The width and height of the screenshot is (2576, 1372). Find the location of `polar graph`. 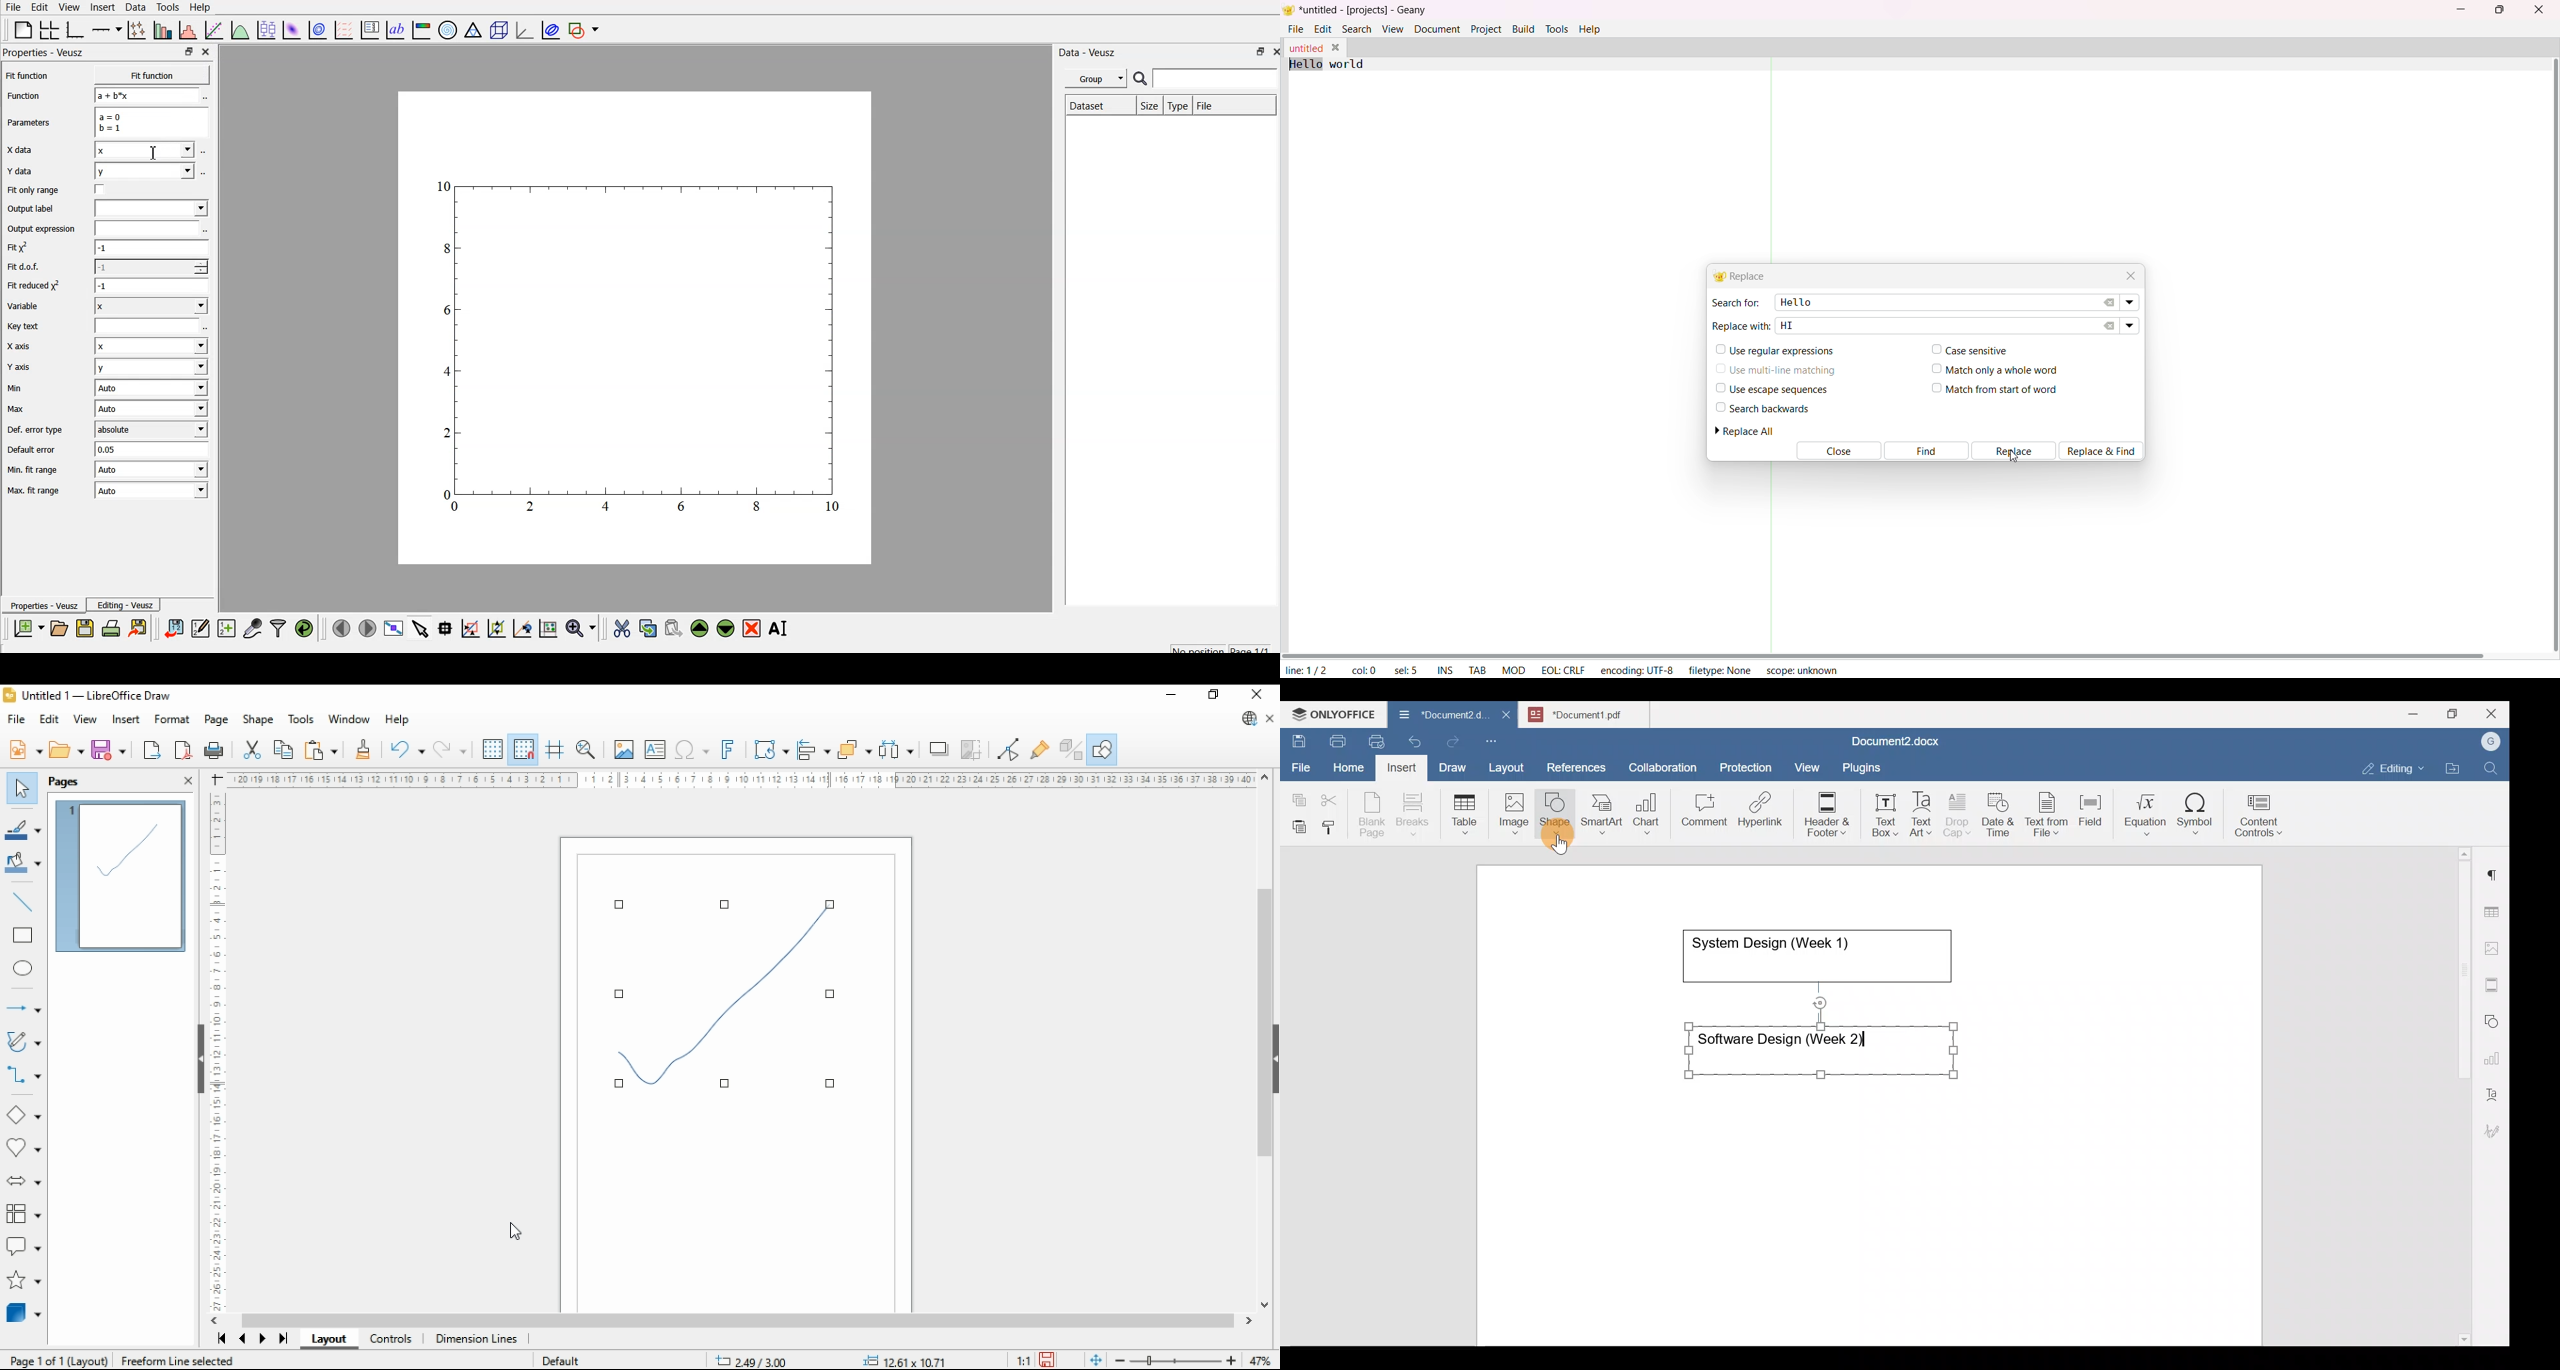

polar graph is located at coordinates (449, 31).